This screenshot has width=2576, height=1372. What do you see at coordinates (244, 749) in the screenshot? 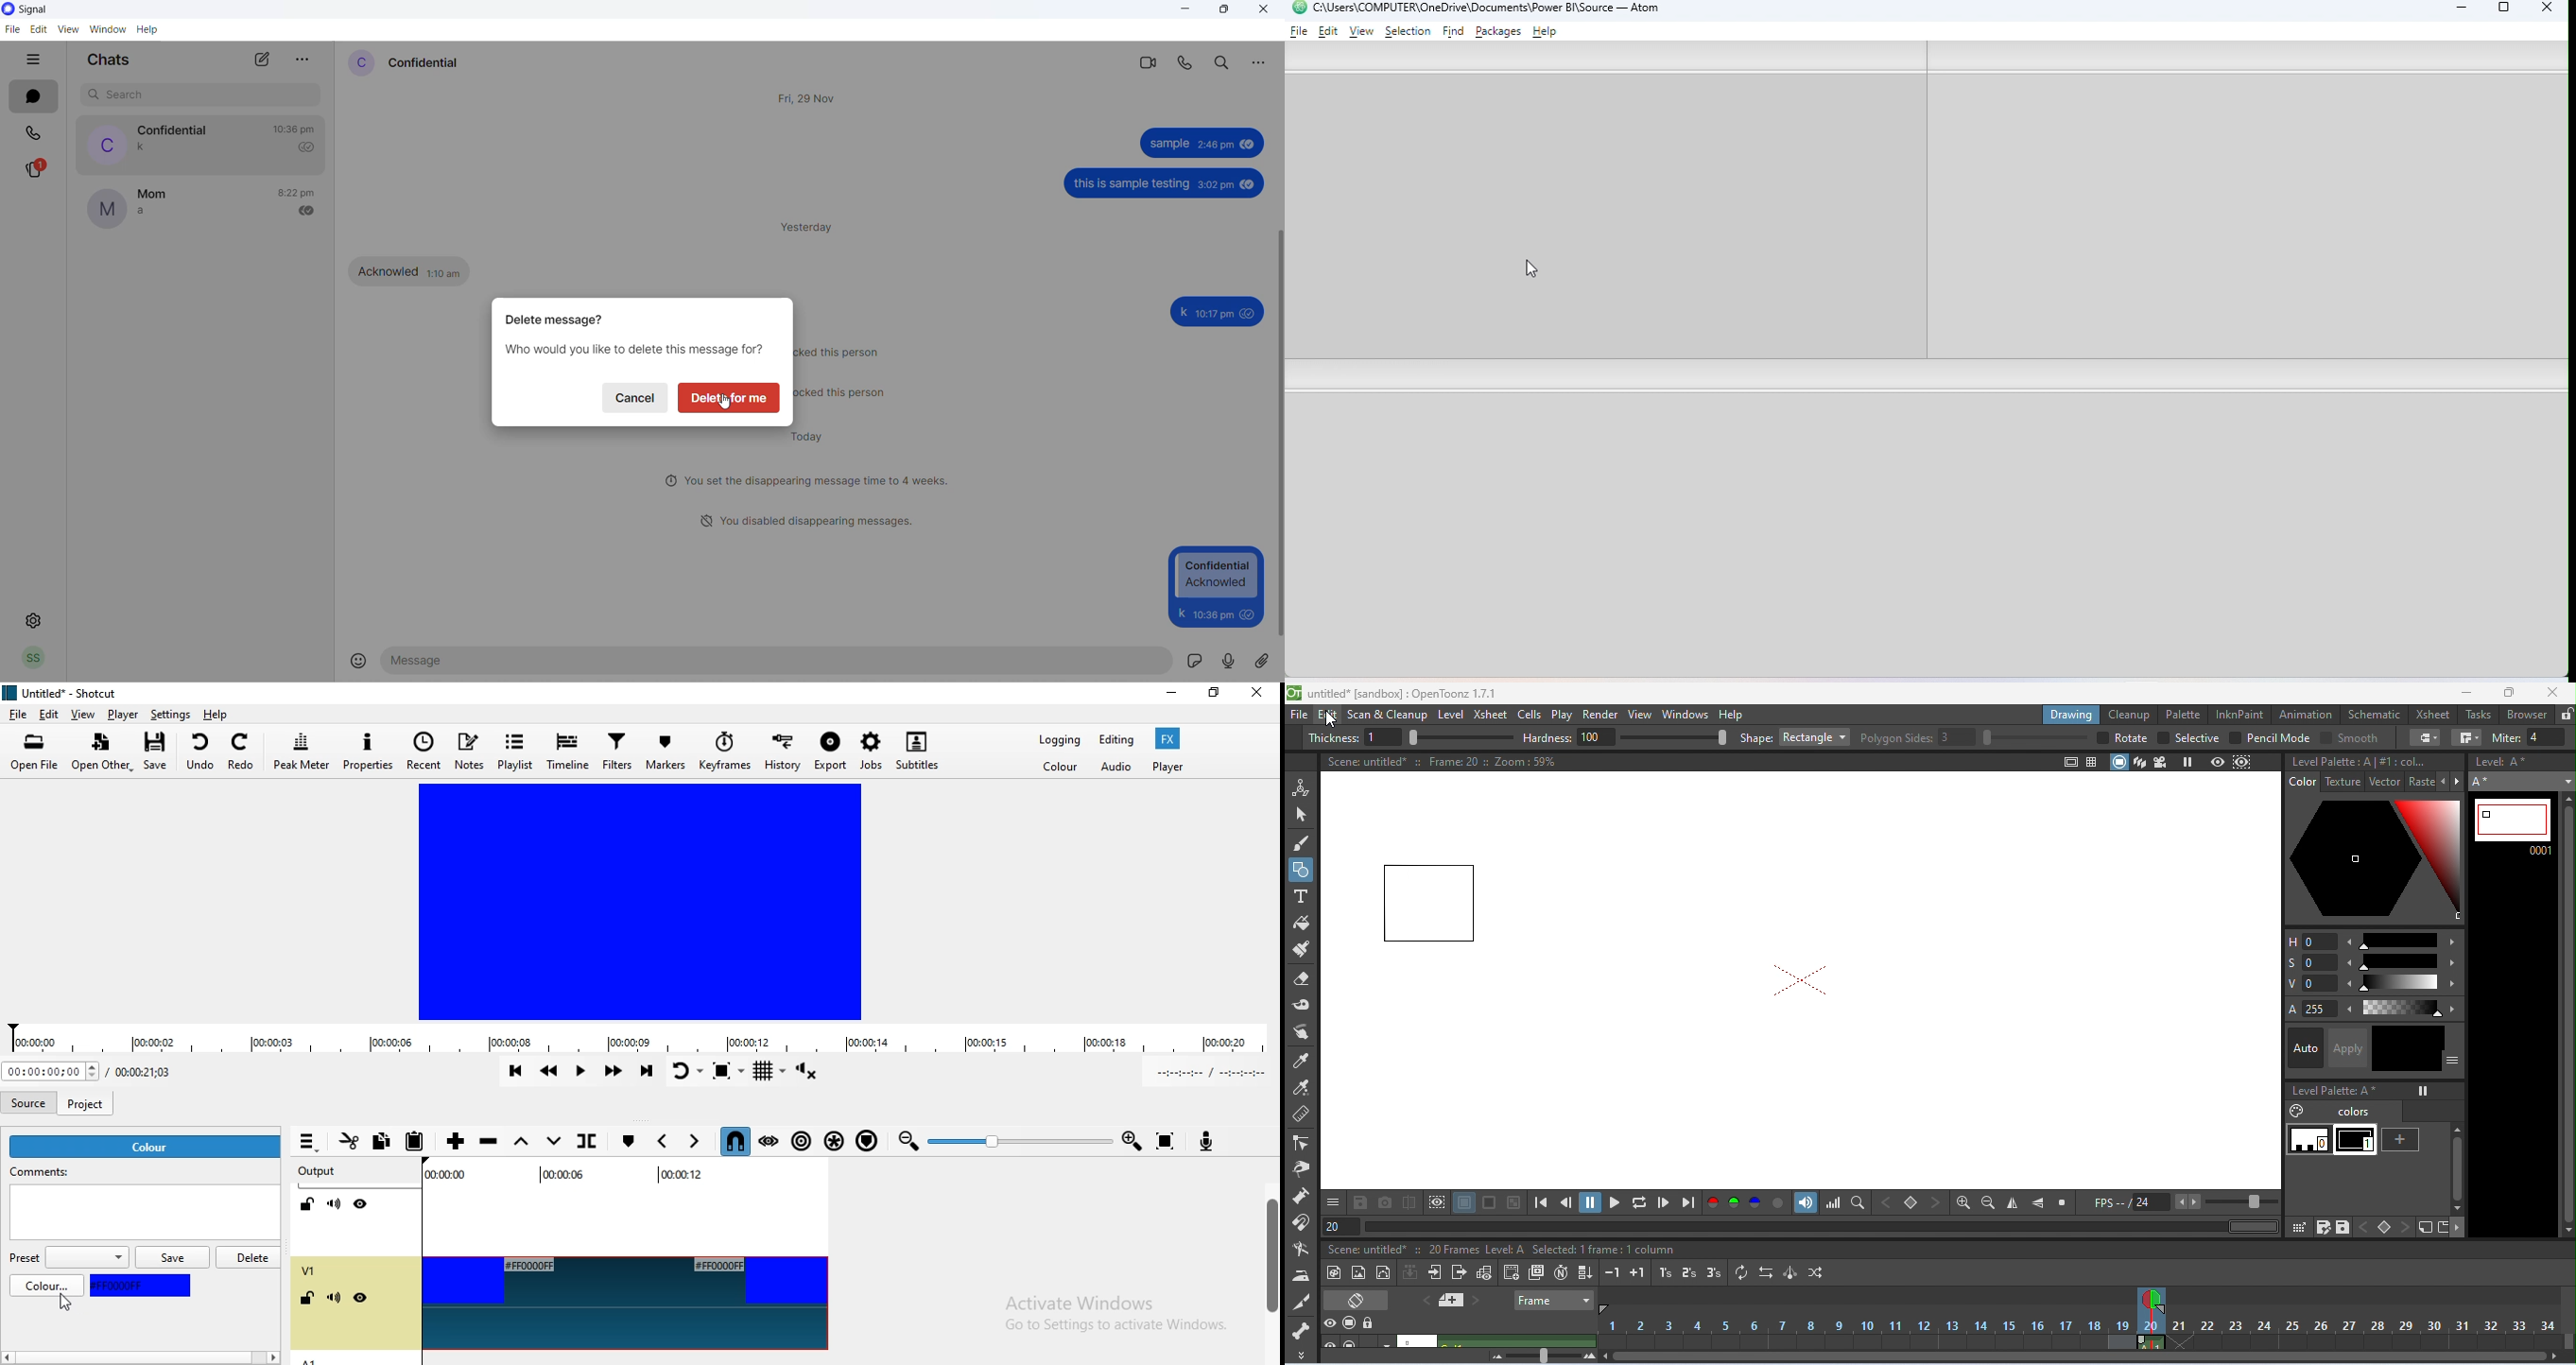
I see `Redo` at bounding box center [244, 749].